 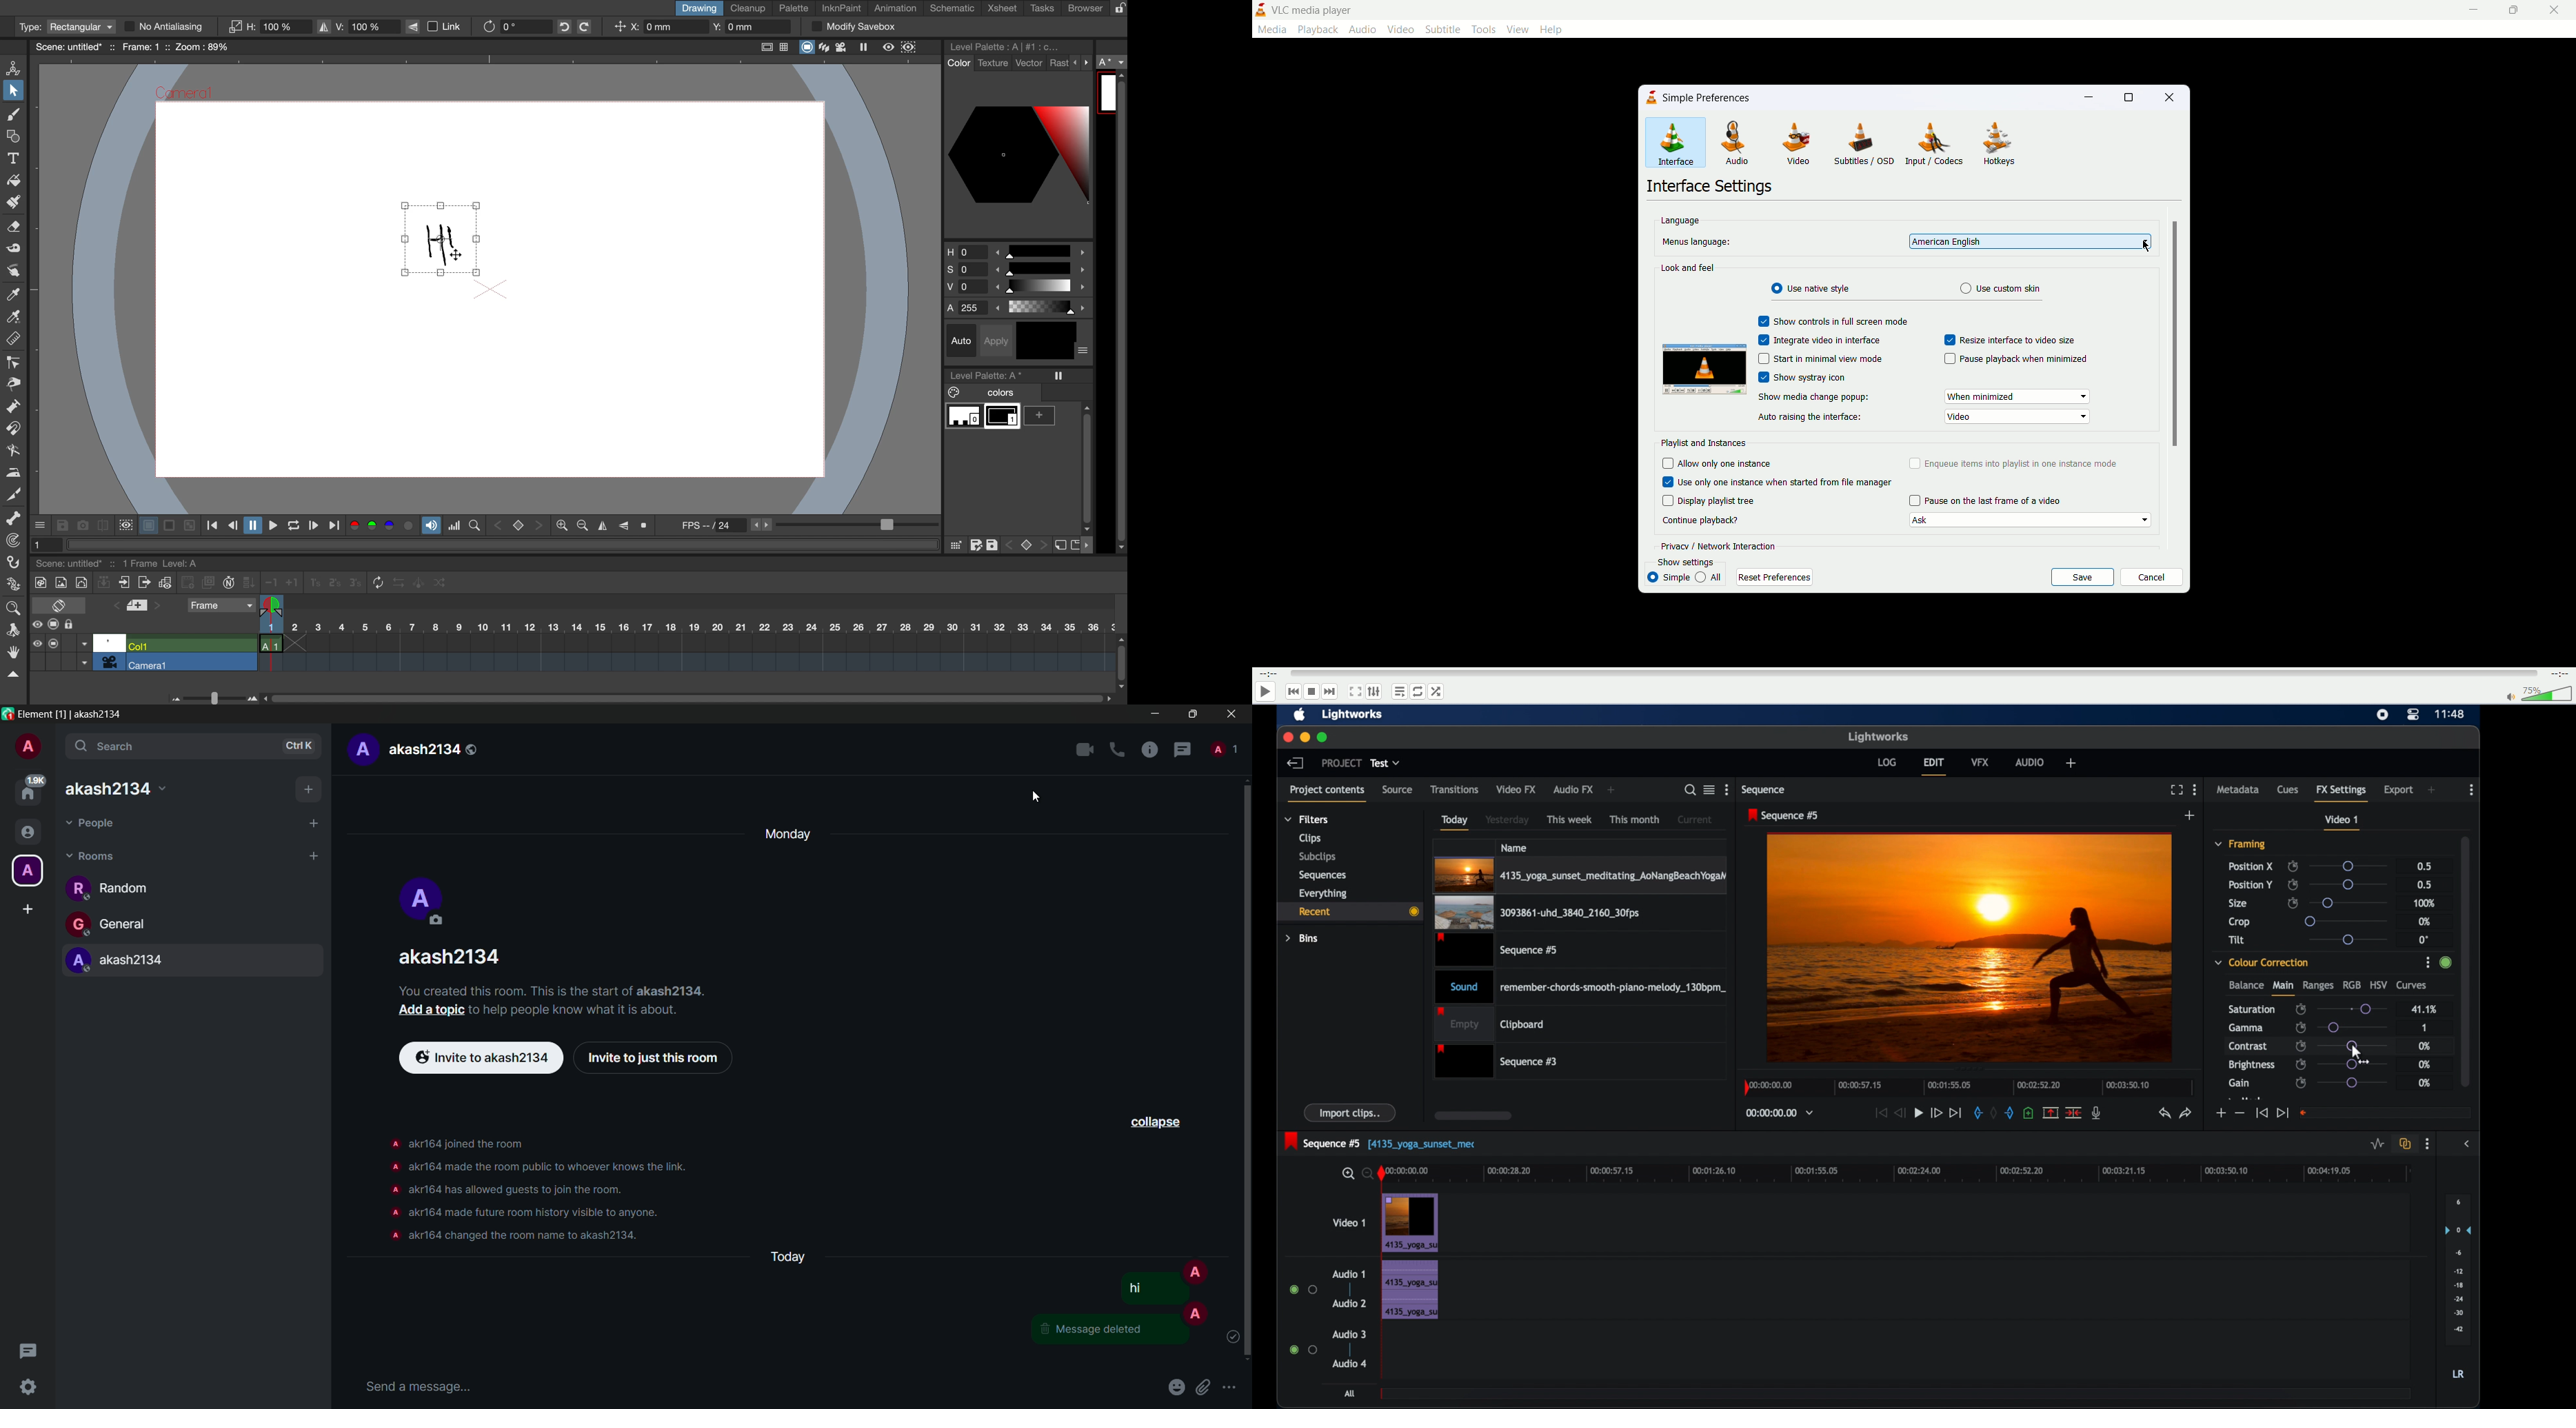 What do you see at coordinates (2123, 96) in the screenshot?
I see `maximize` at bounding box center [2123, 96].